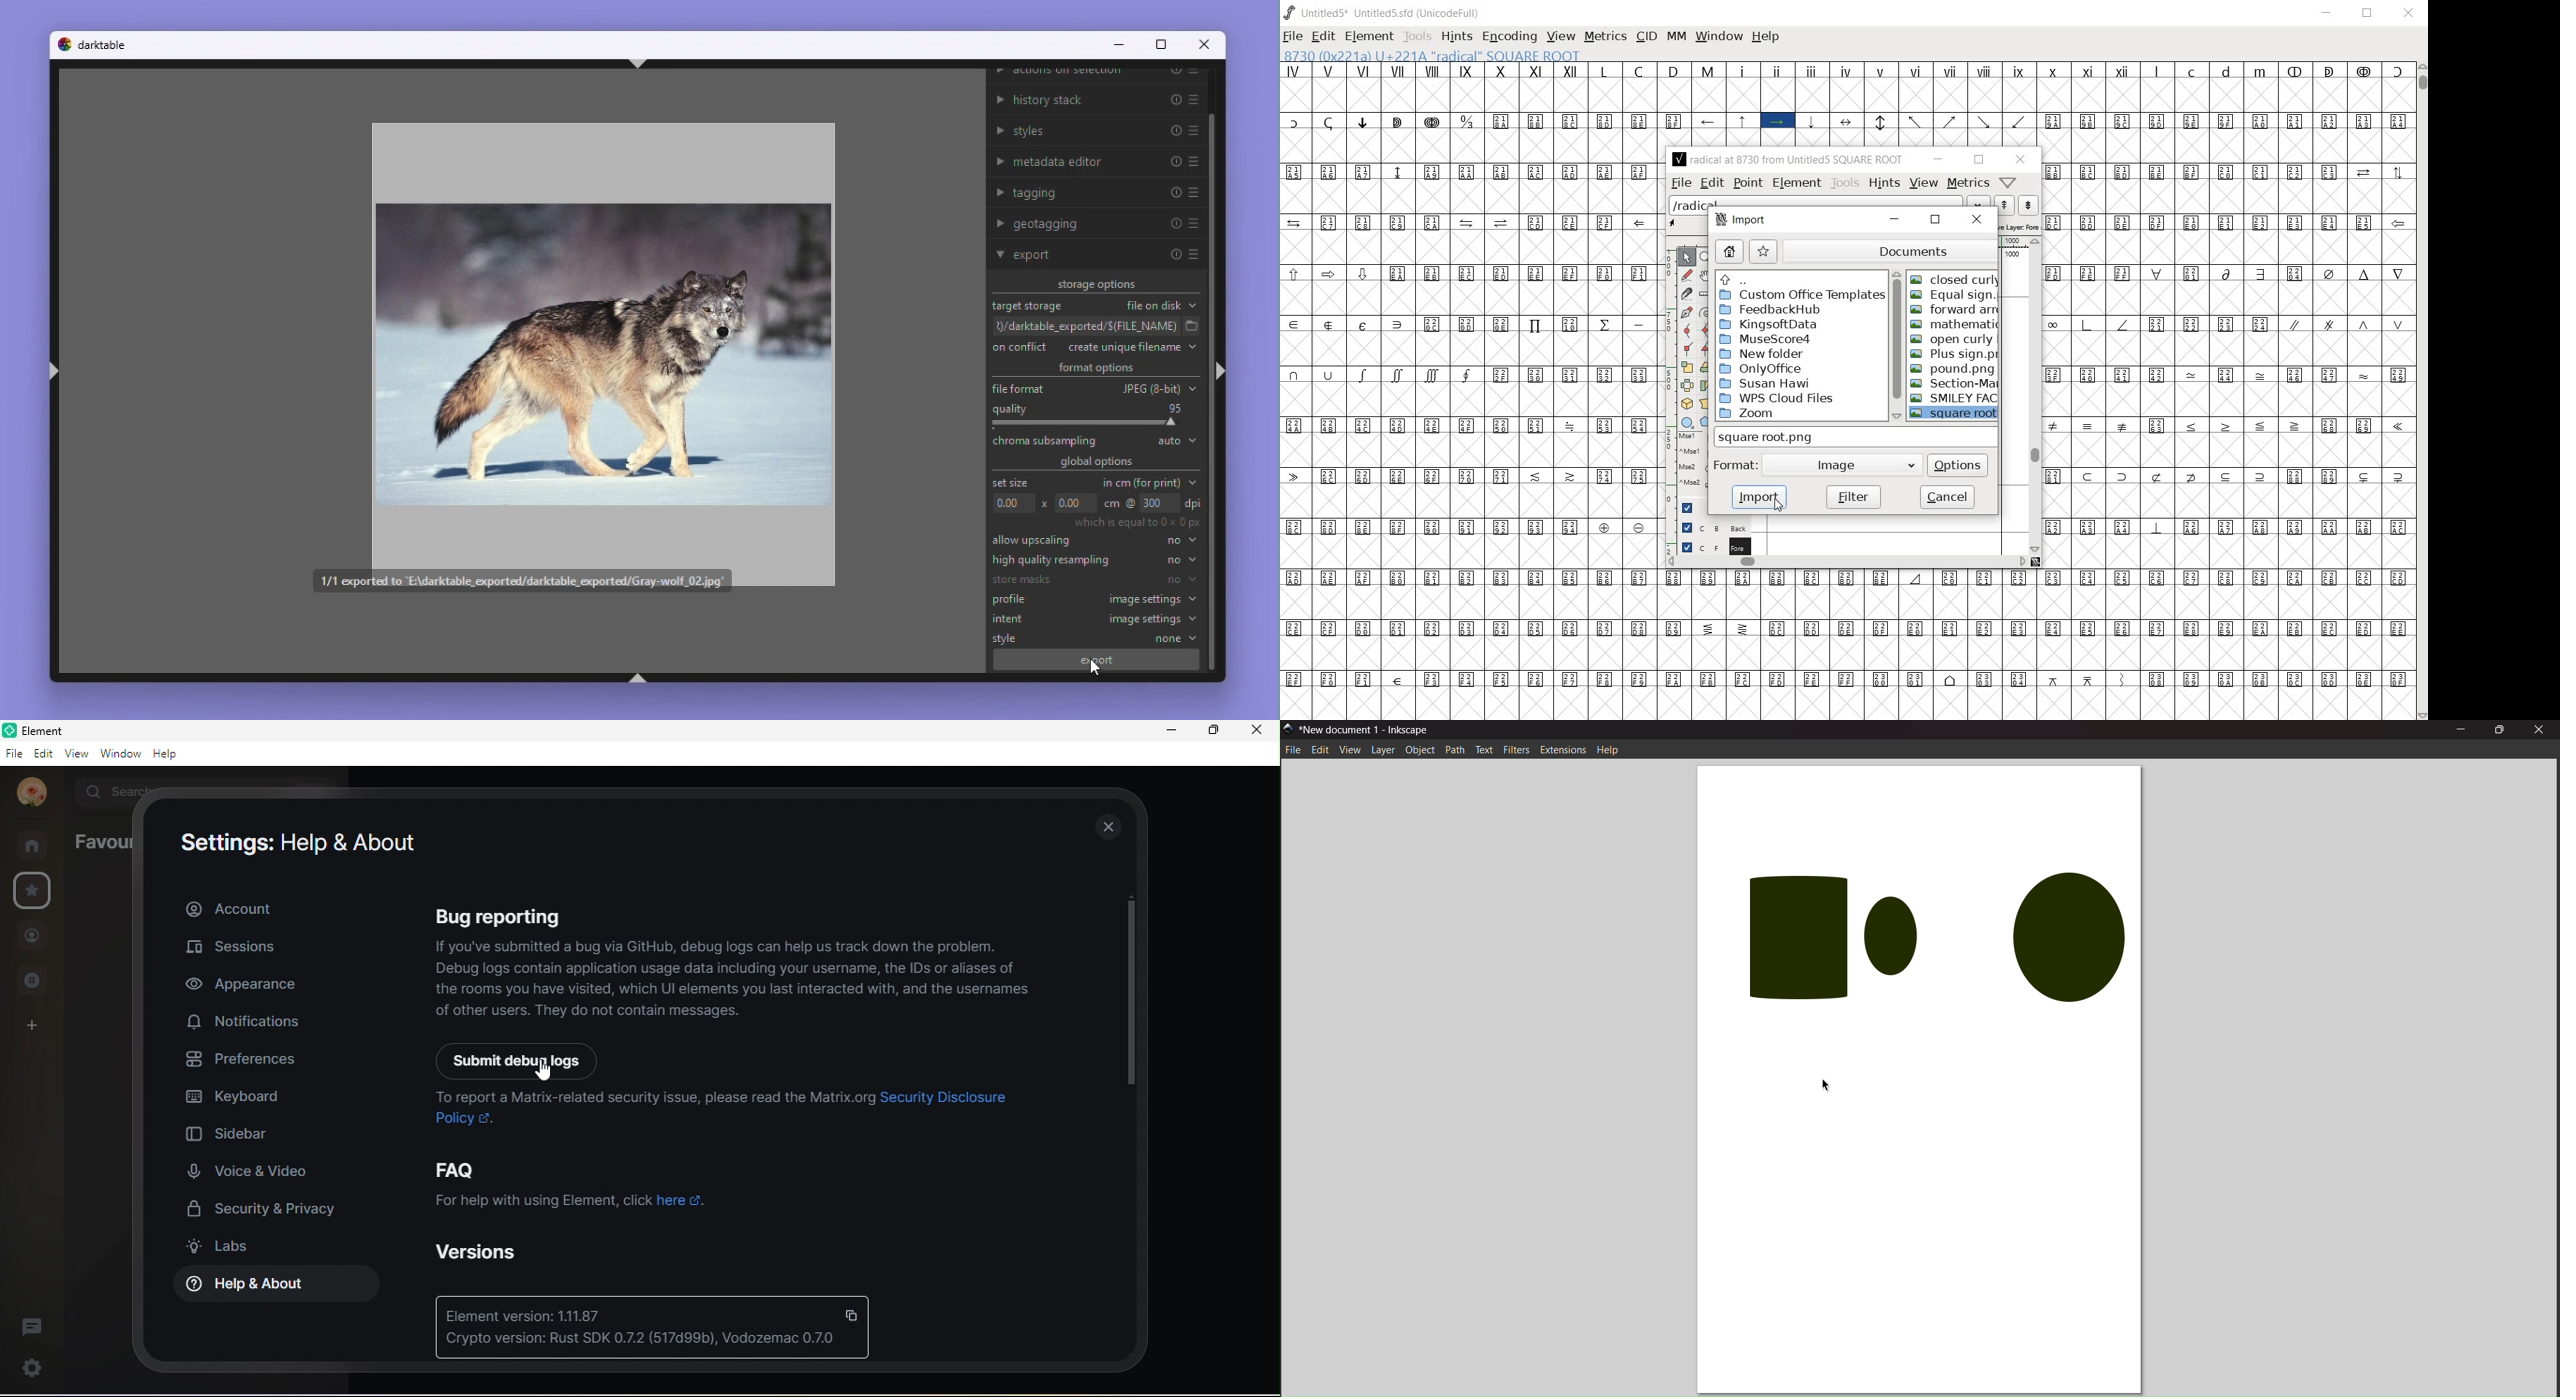  Describe the element at coordinates (1177, 638) in the screenshot. I see `none` at that location.